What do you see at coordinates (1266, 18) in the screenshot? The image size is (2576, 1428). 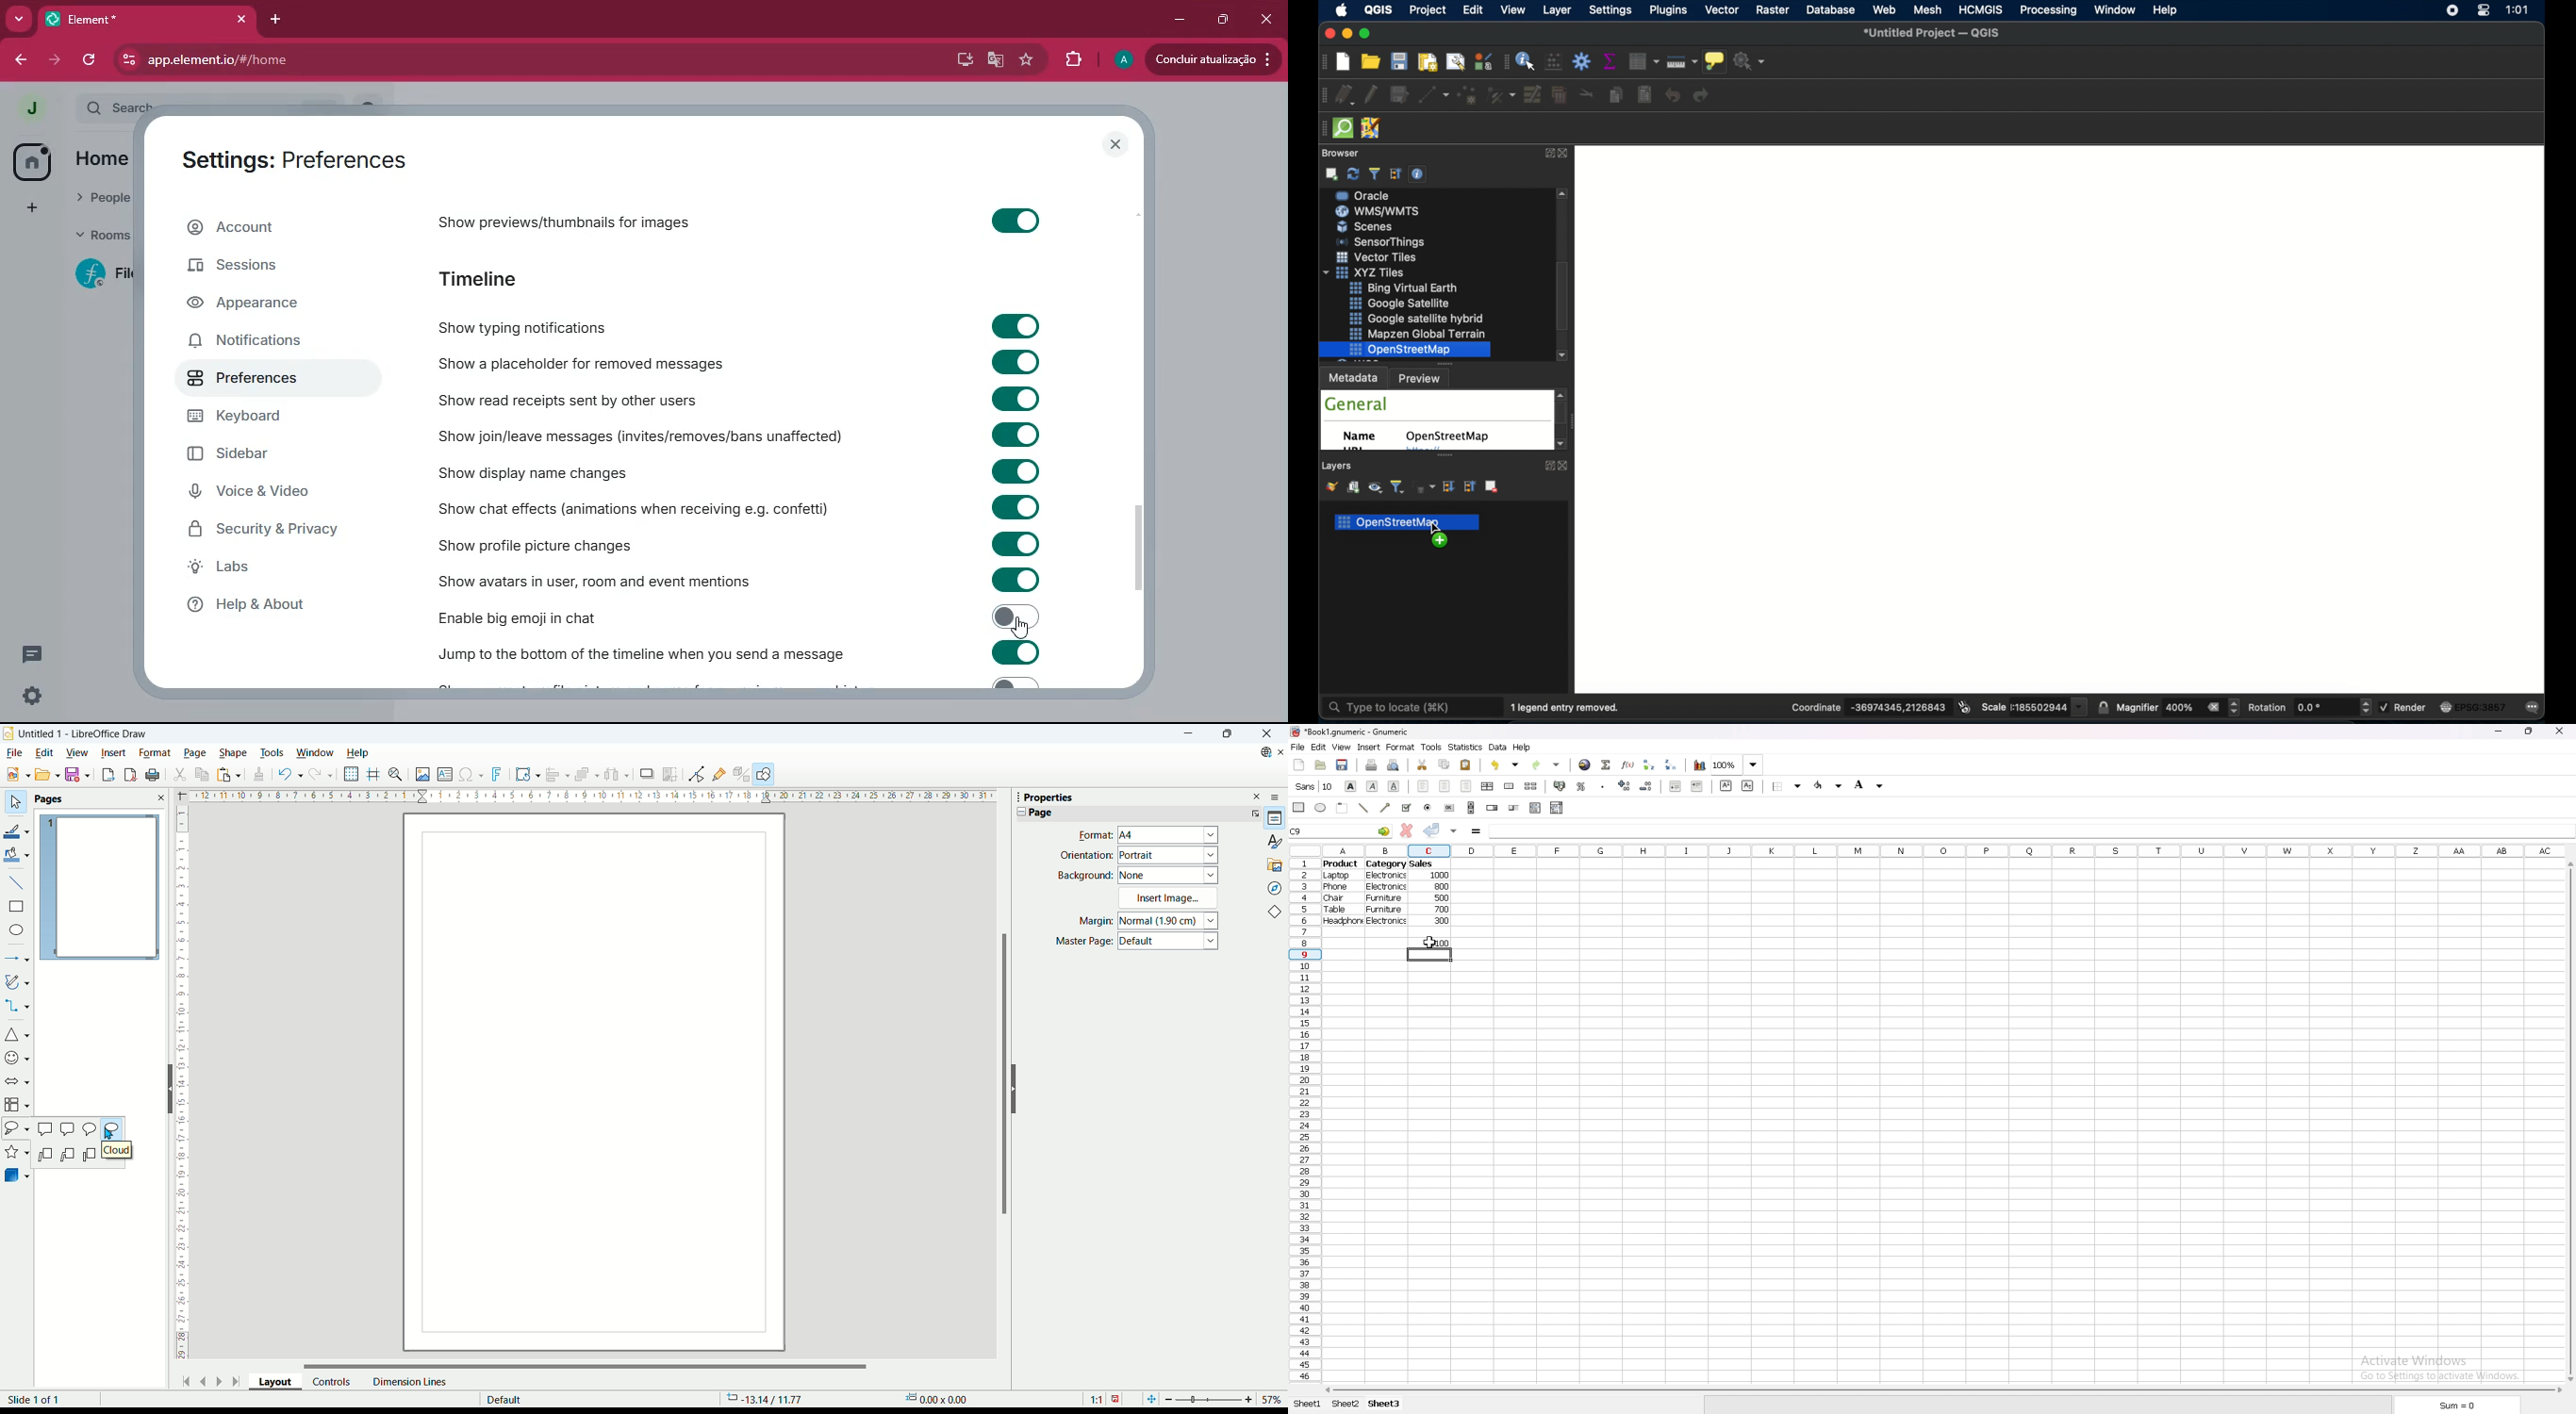 I see `close` at bounding box center [1266, 18].